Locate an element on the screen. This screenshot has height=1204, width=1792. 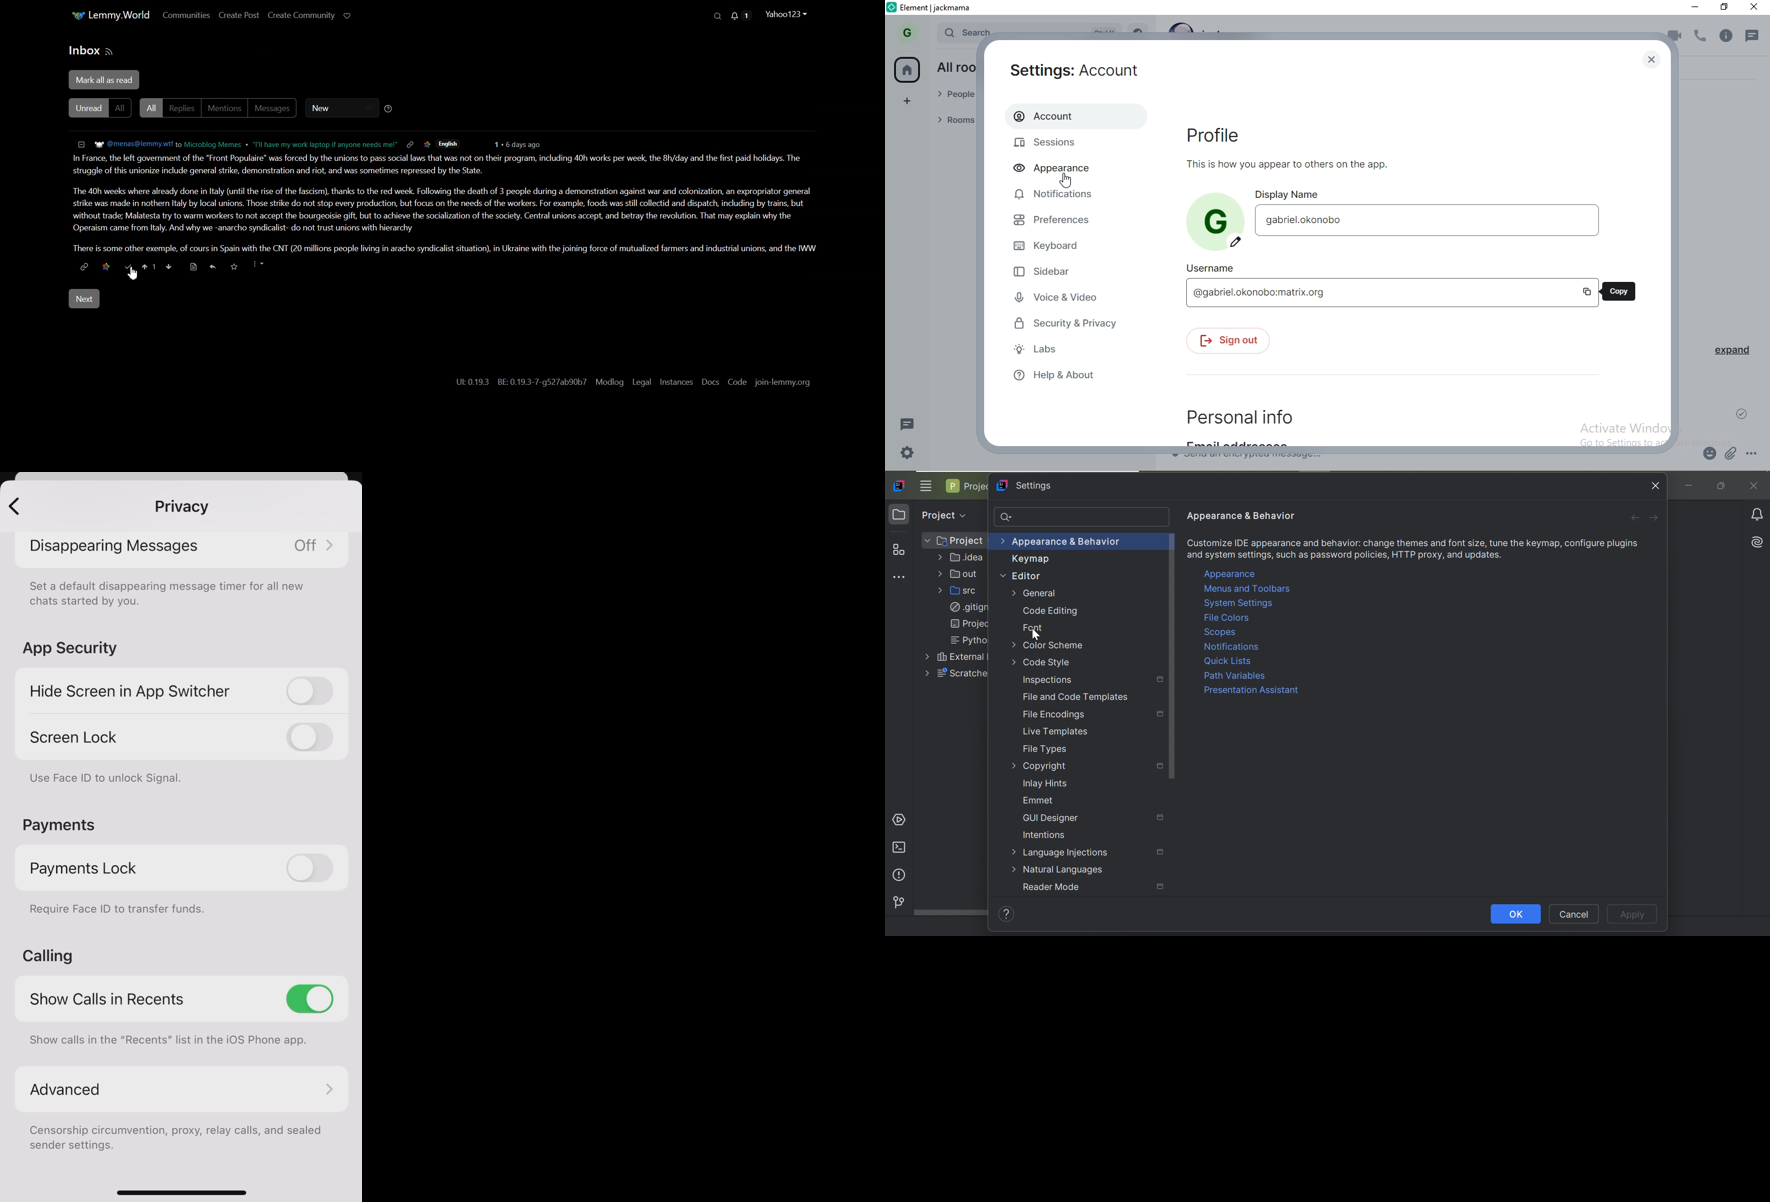
All is located at coordinates (121, 107).